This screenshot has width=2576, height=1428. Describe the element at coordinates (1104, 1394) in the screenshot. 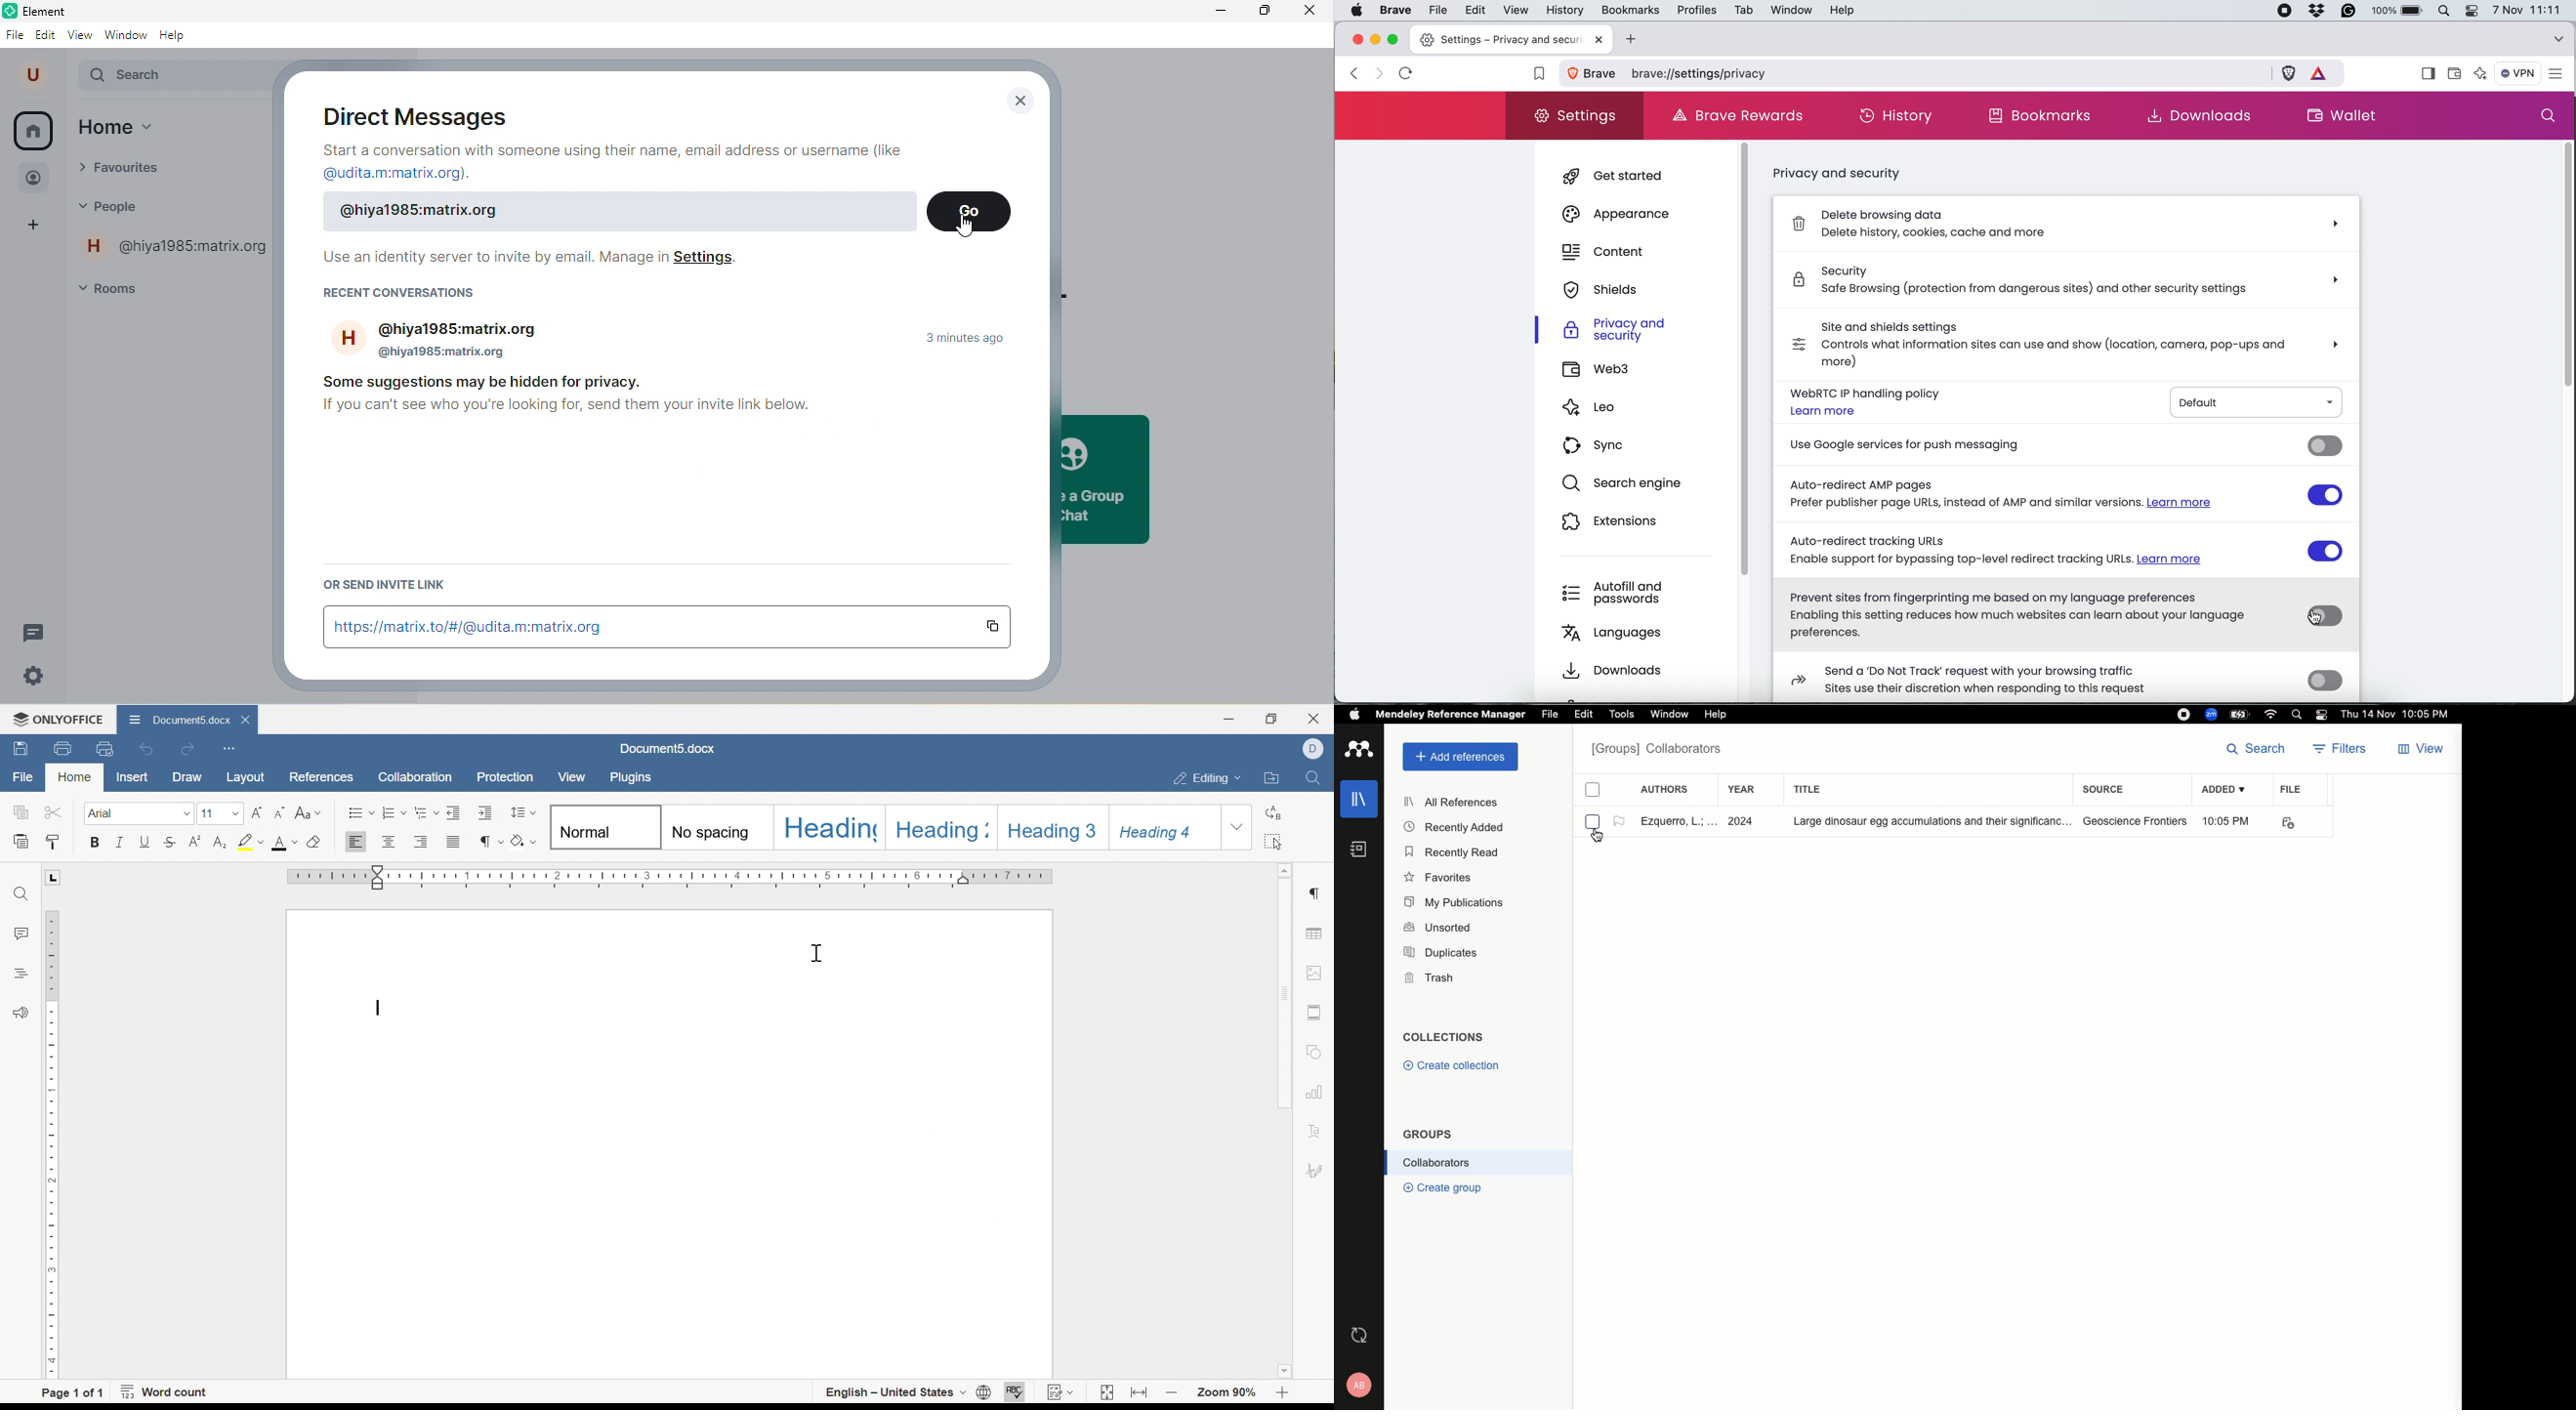

I see `fit to page` at that location.